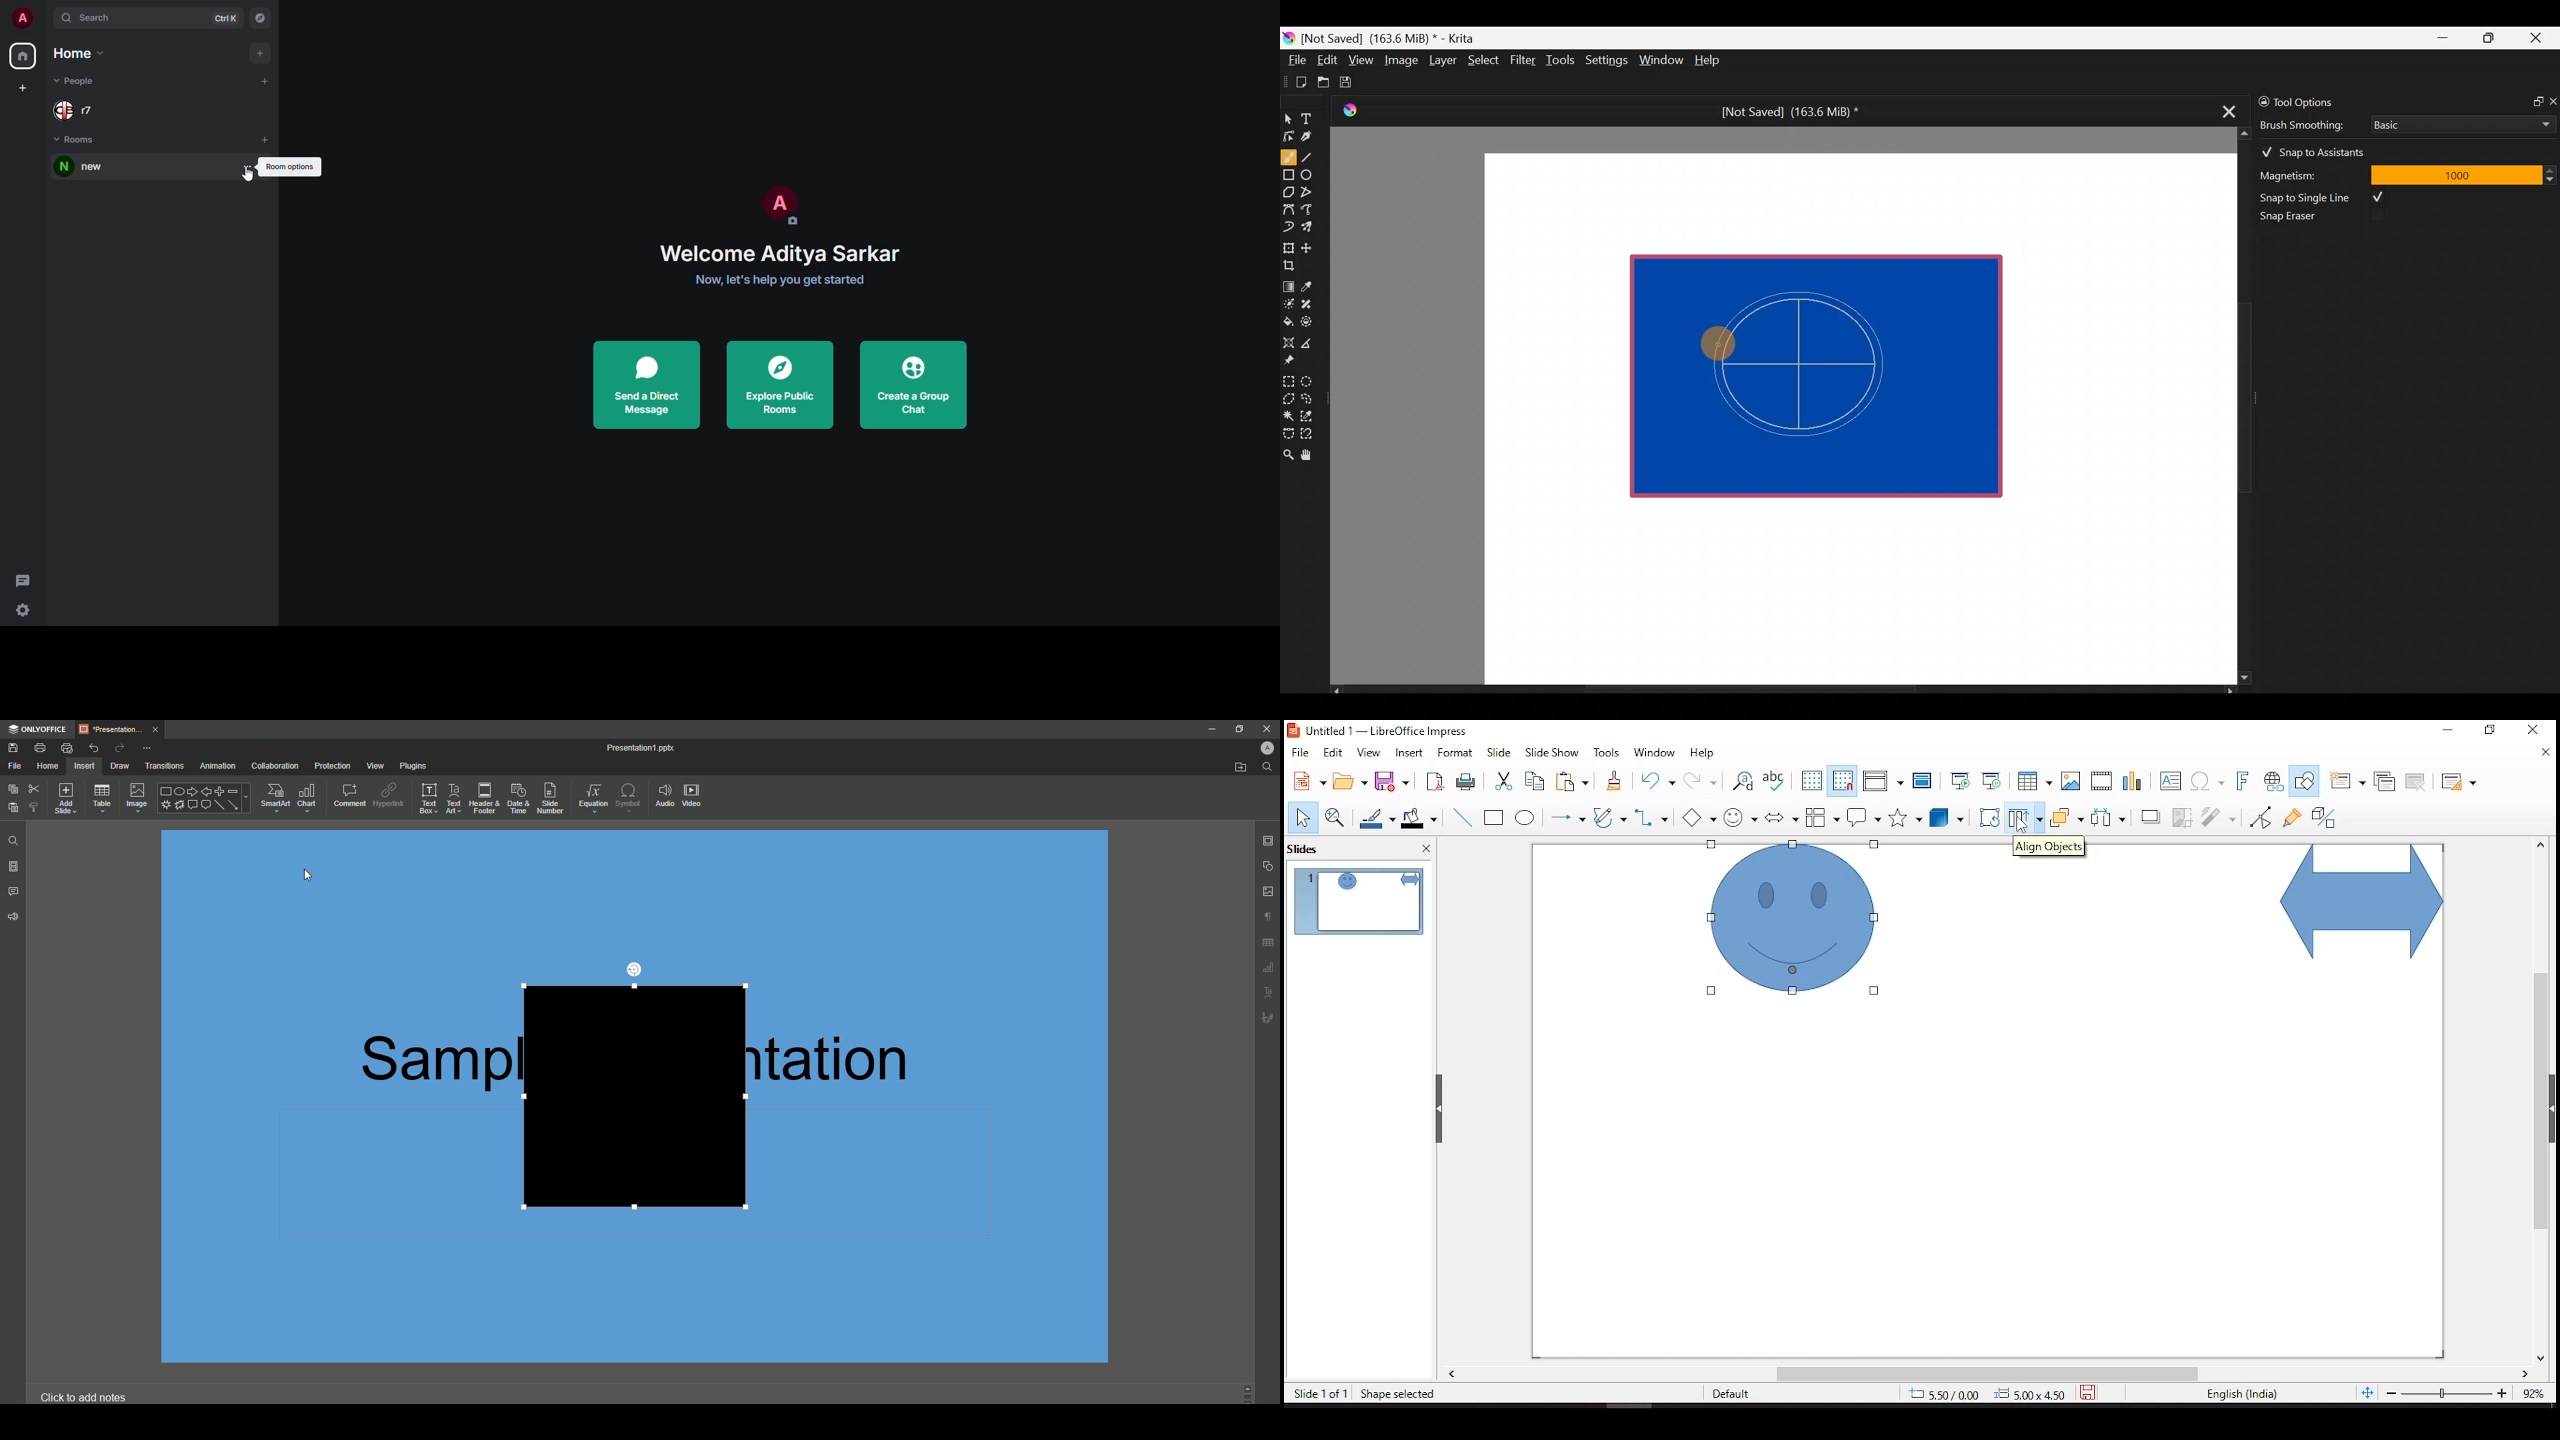 The height and width of the screenshot is (1456, 2576). Describe the element at coordinates (1843, 781) in the screenshot. I see `snap to grid` at that location.